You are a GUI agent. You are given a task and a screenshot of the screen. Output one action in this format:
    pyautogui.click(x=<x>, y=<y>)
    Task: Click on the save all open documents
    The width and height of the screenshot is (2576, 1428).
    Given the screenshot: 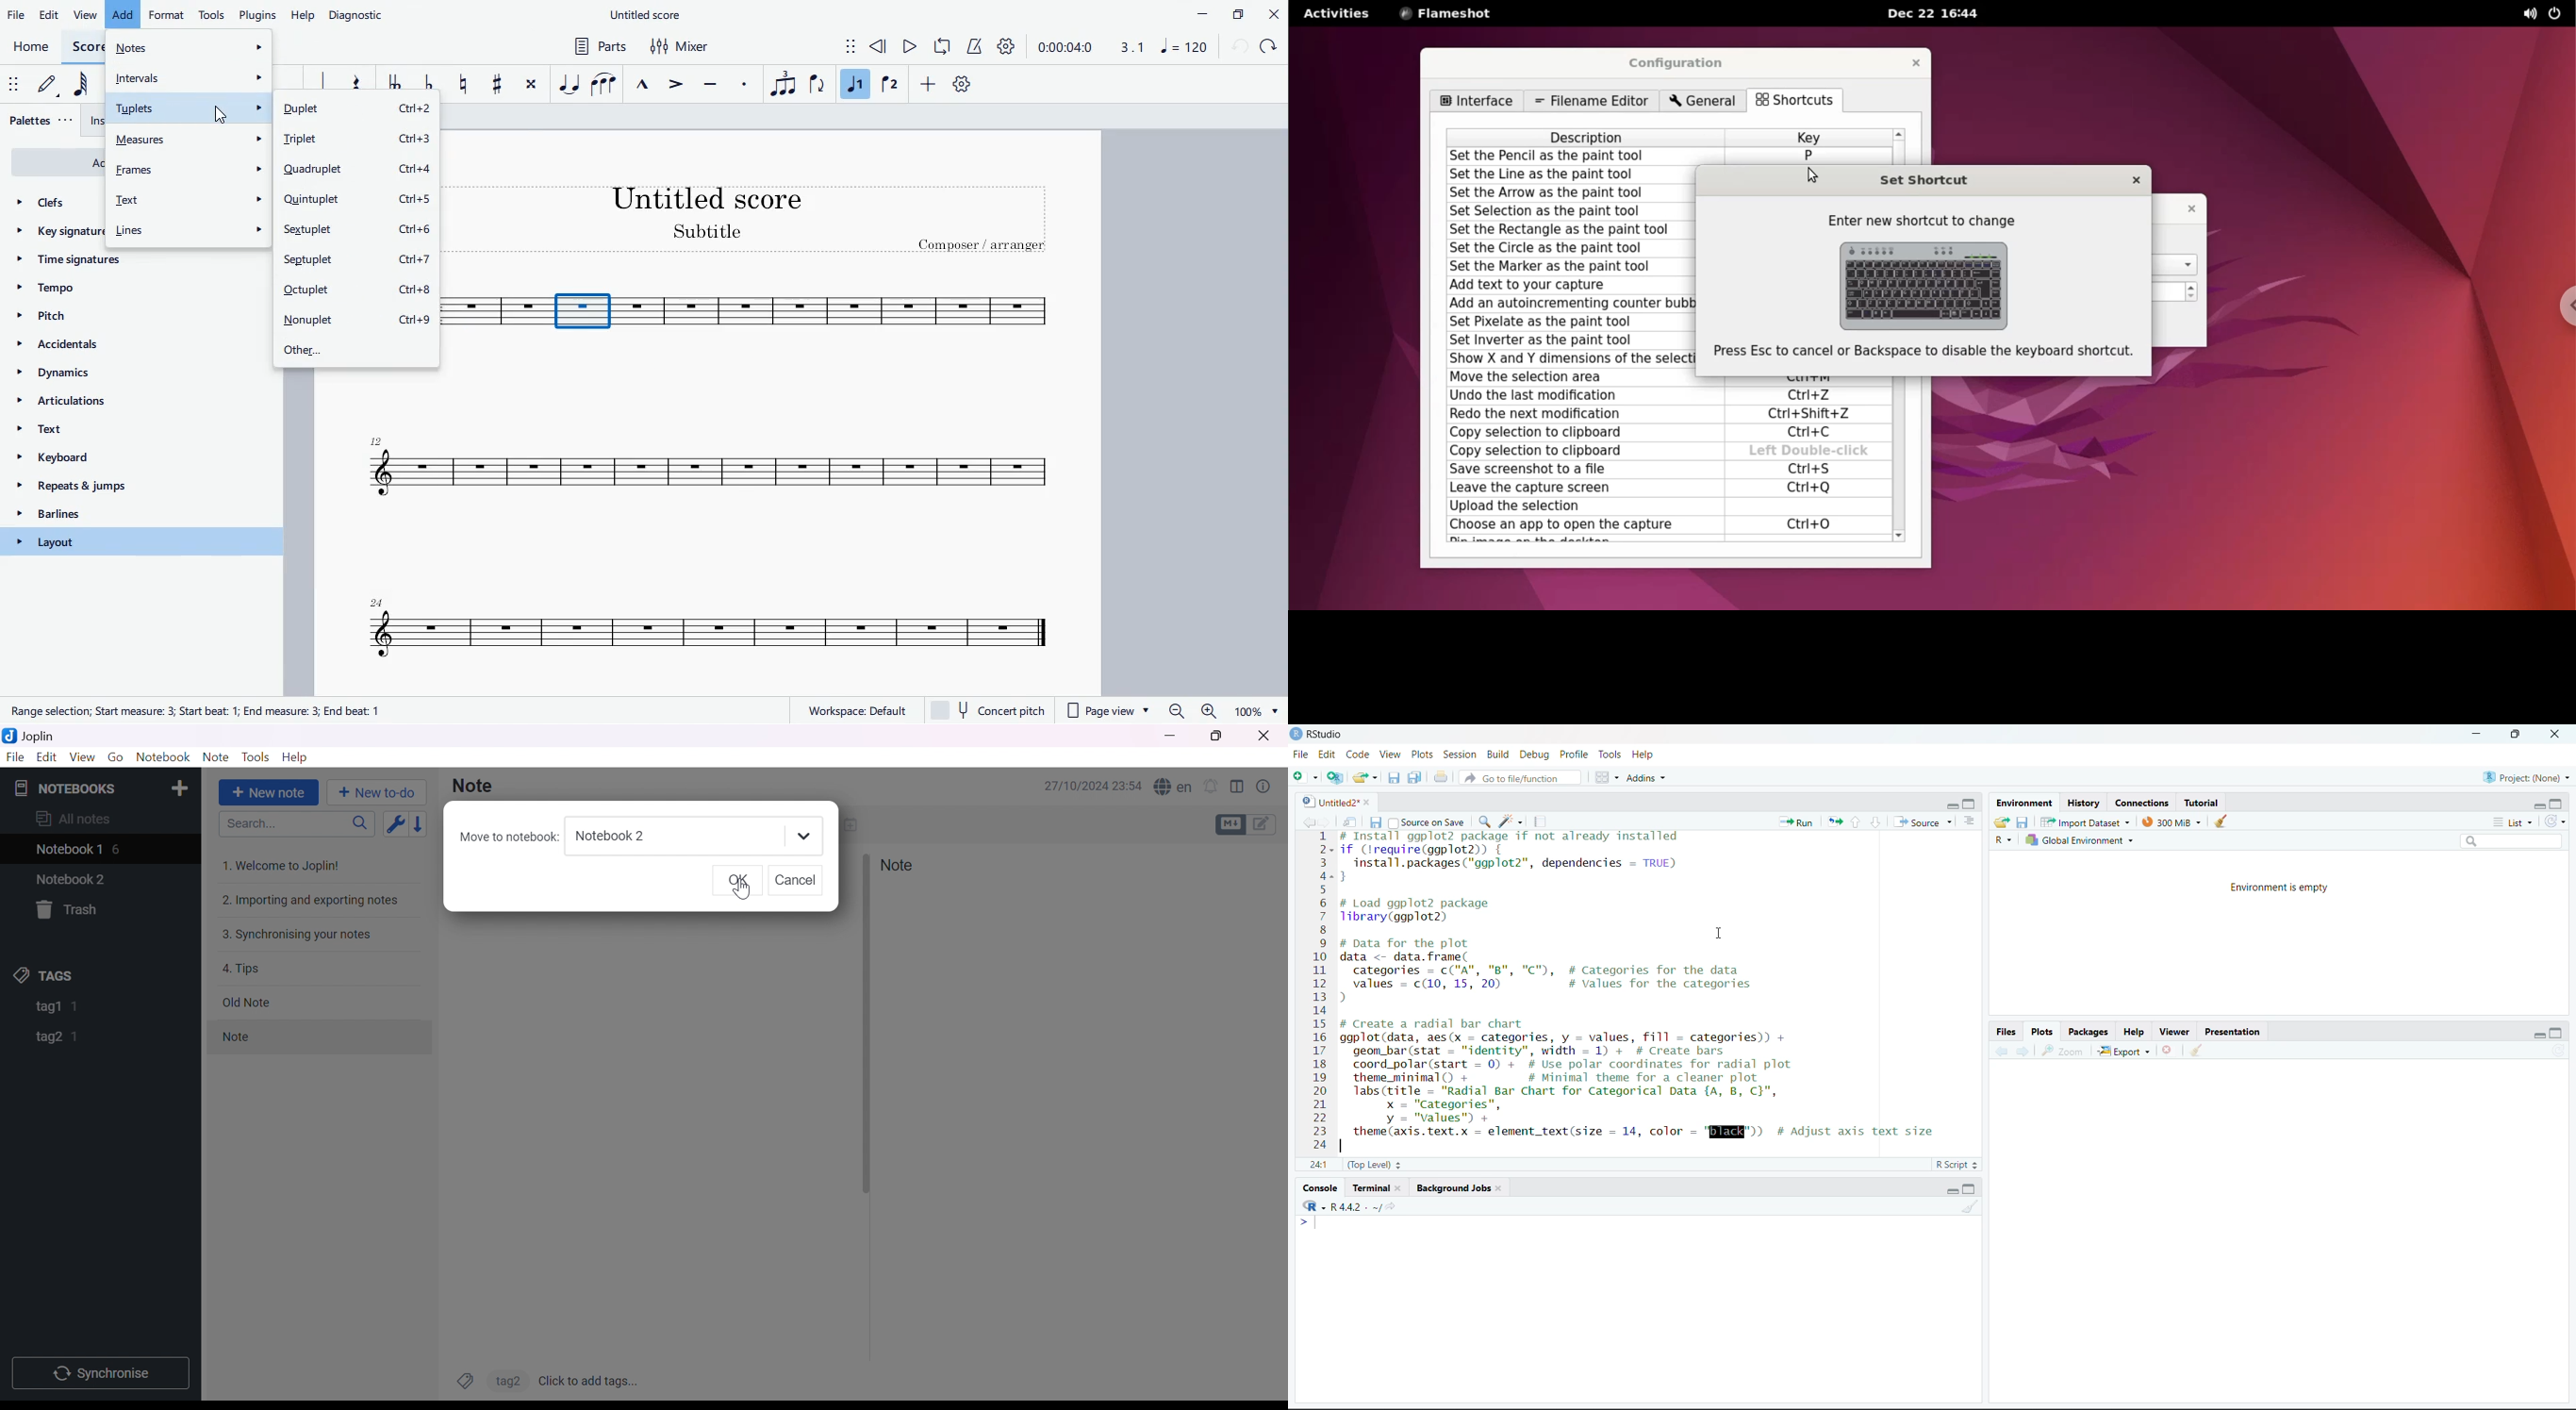 What is the action you would take?
    pyautogui.click(x=1414, y=777)
    